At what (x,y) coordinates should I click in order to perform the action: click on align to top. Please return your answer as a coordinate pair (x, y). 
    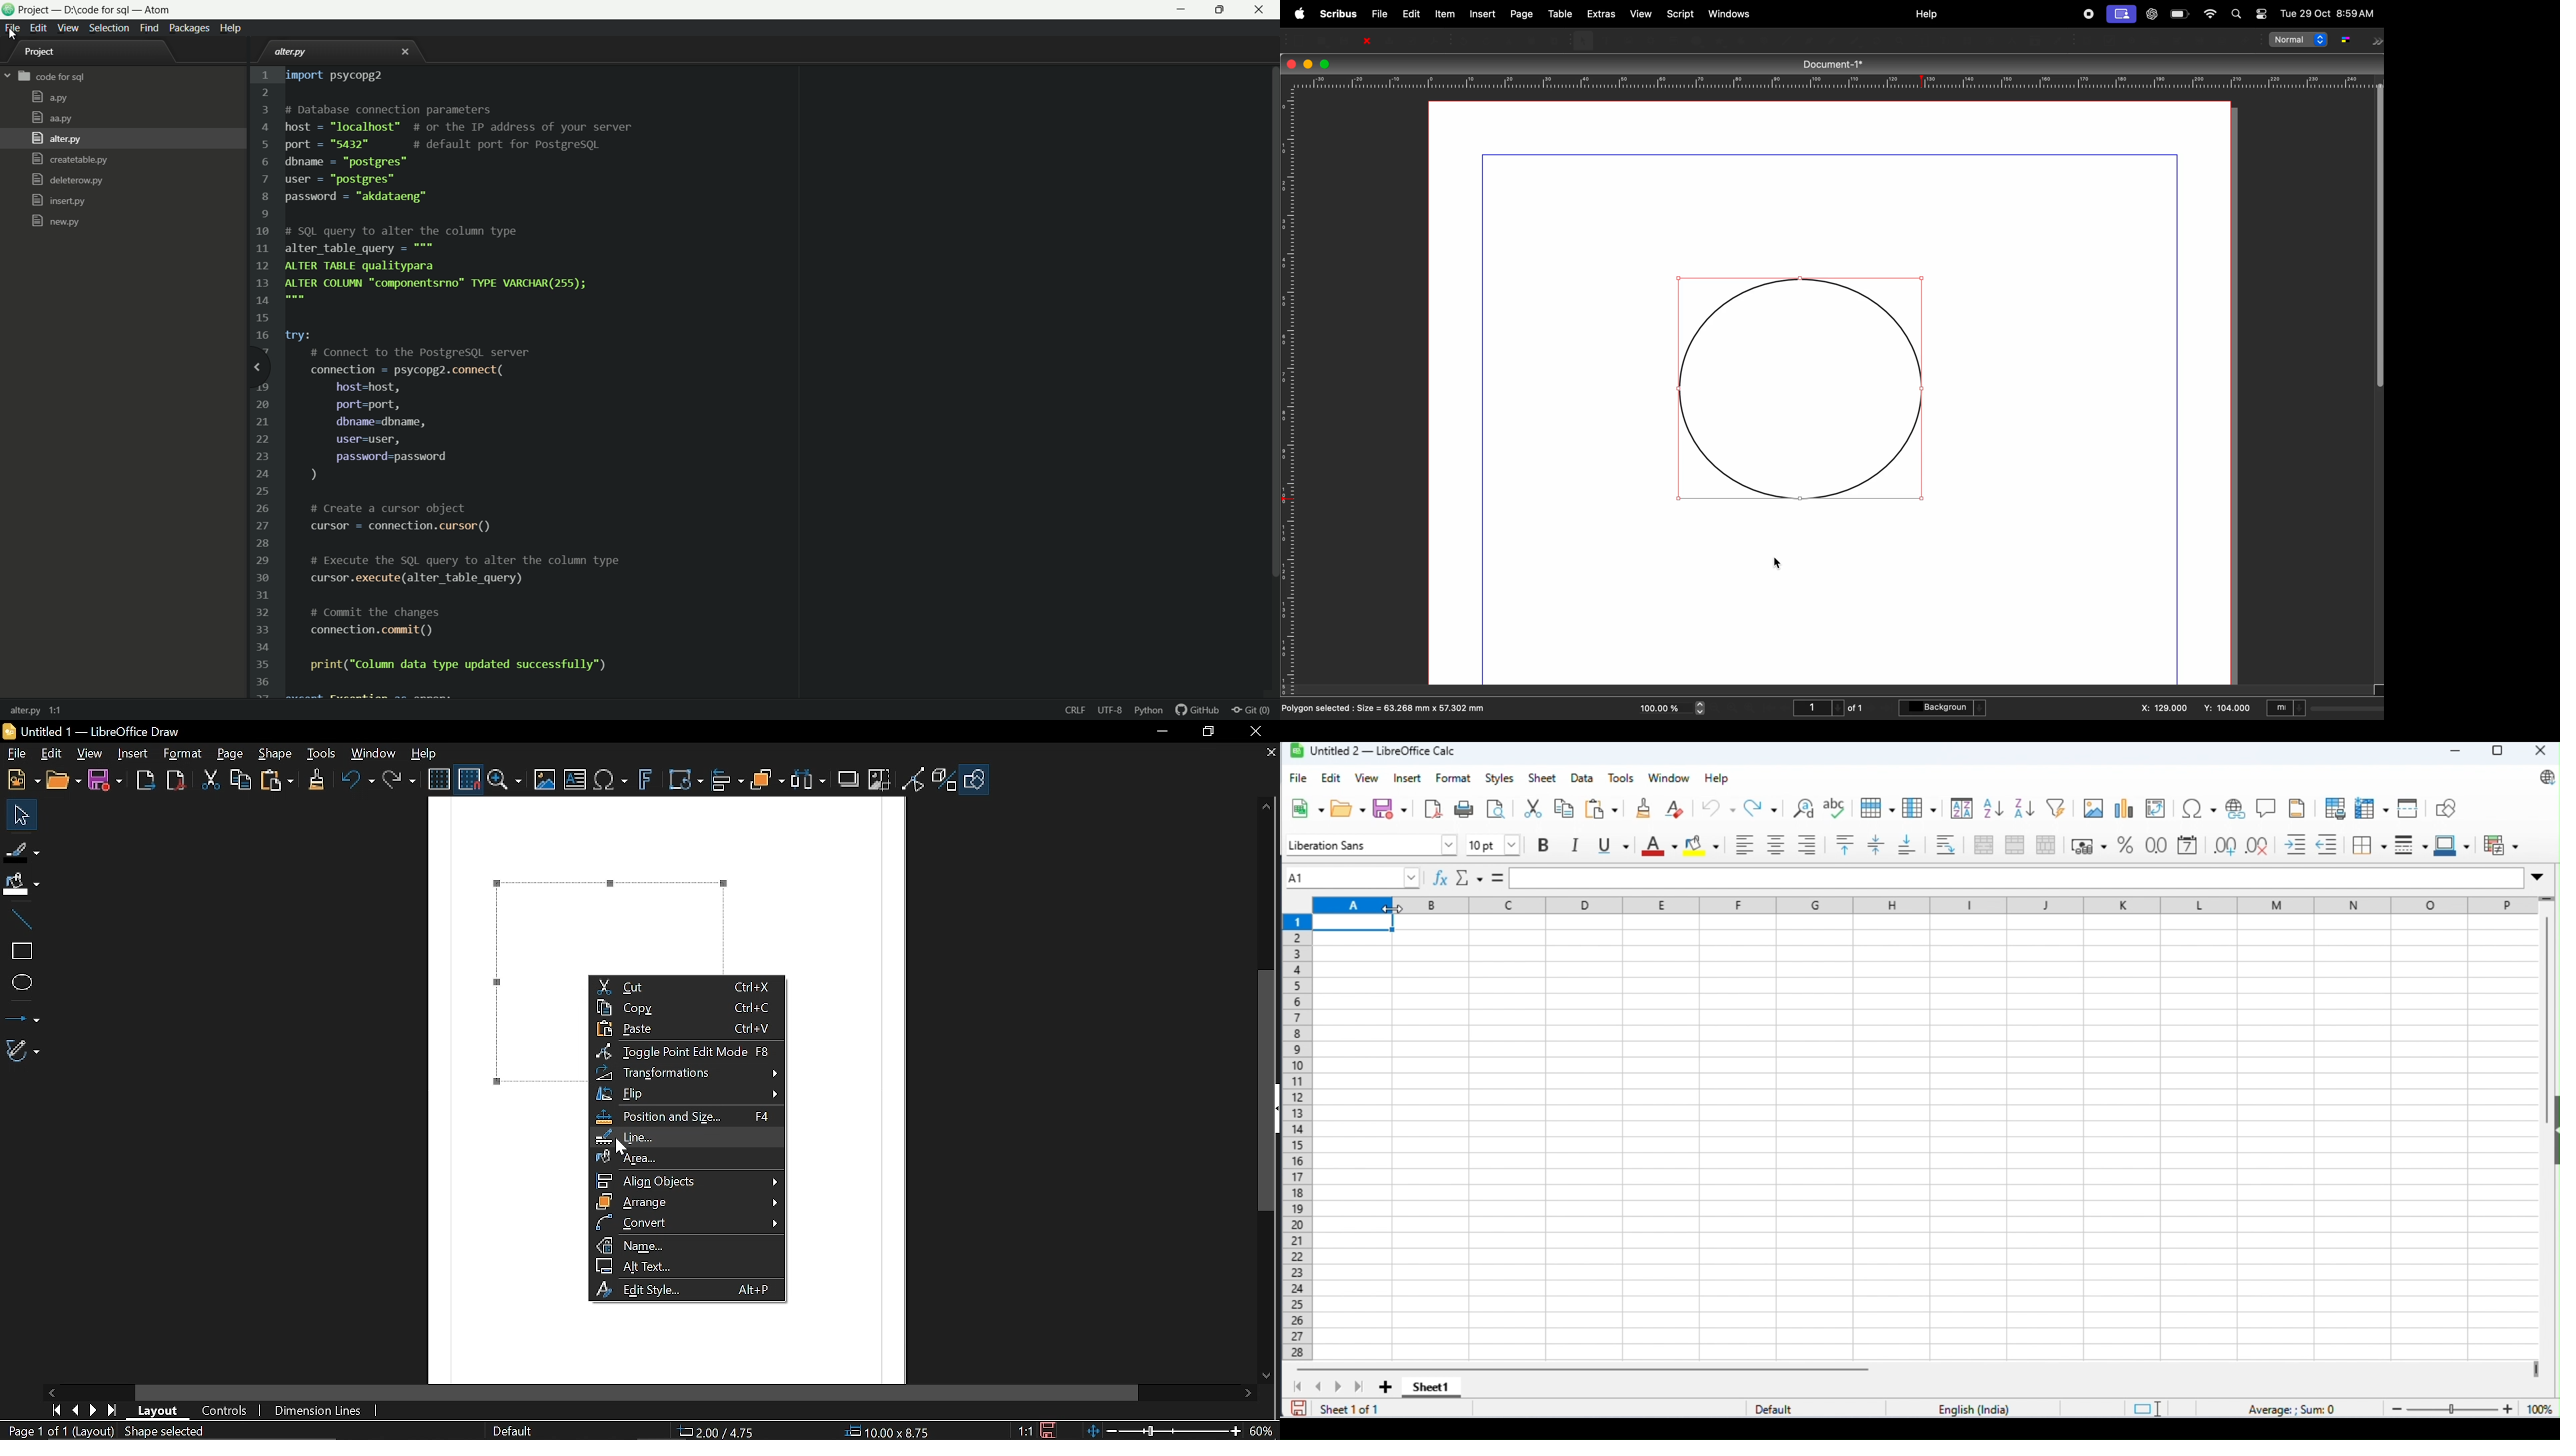
    Looking at the image, I should click on (1845, 845).